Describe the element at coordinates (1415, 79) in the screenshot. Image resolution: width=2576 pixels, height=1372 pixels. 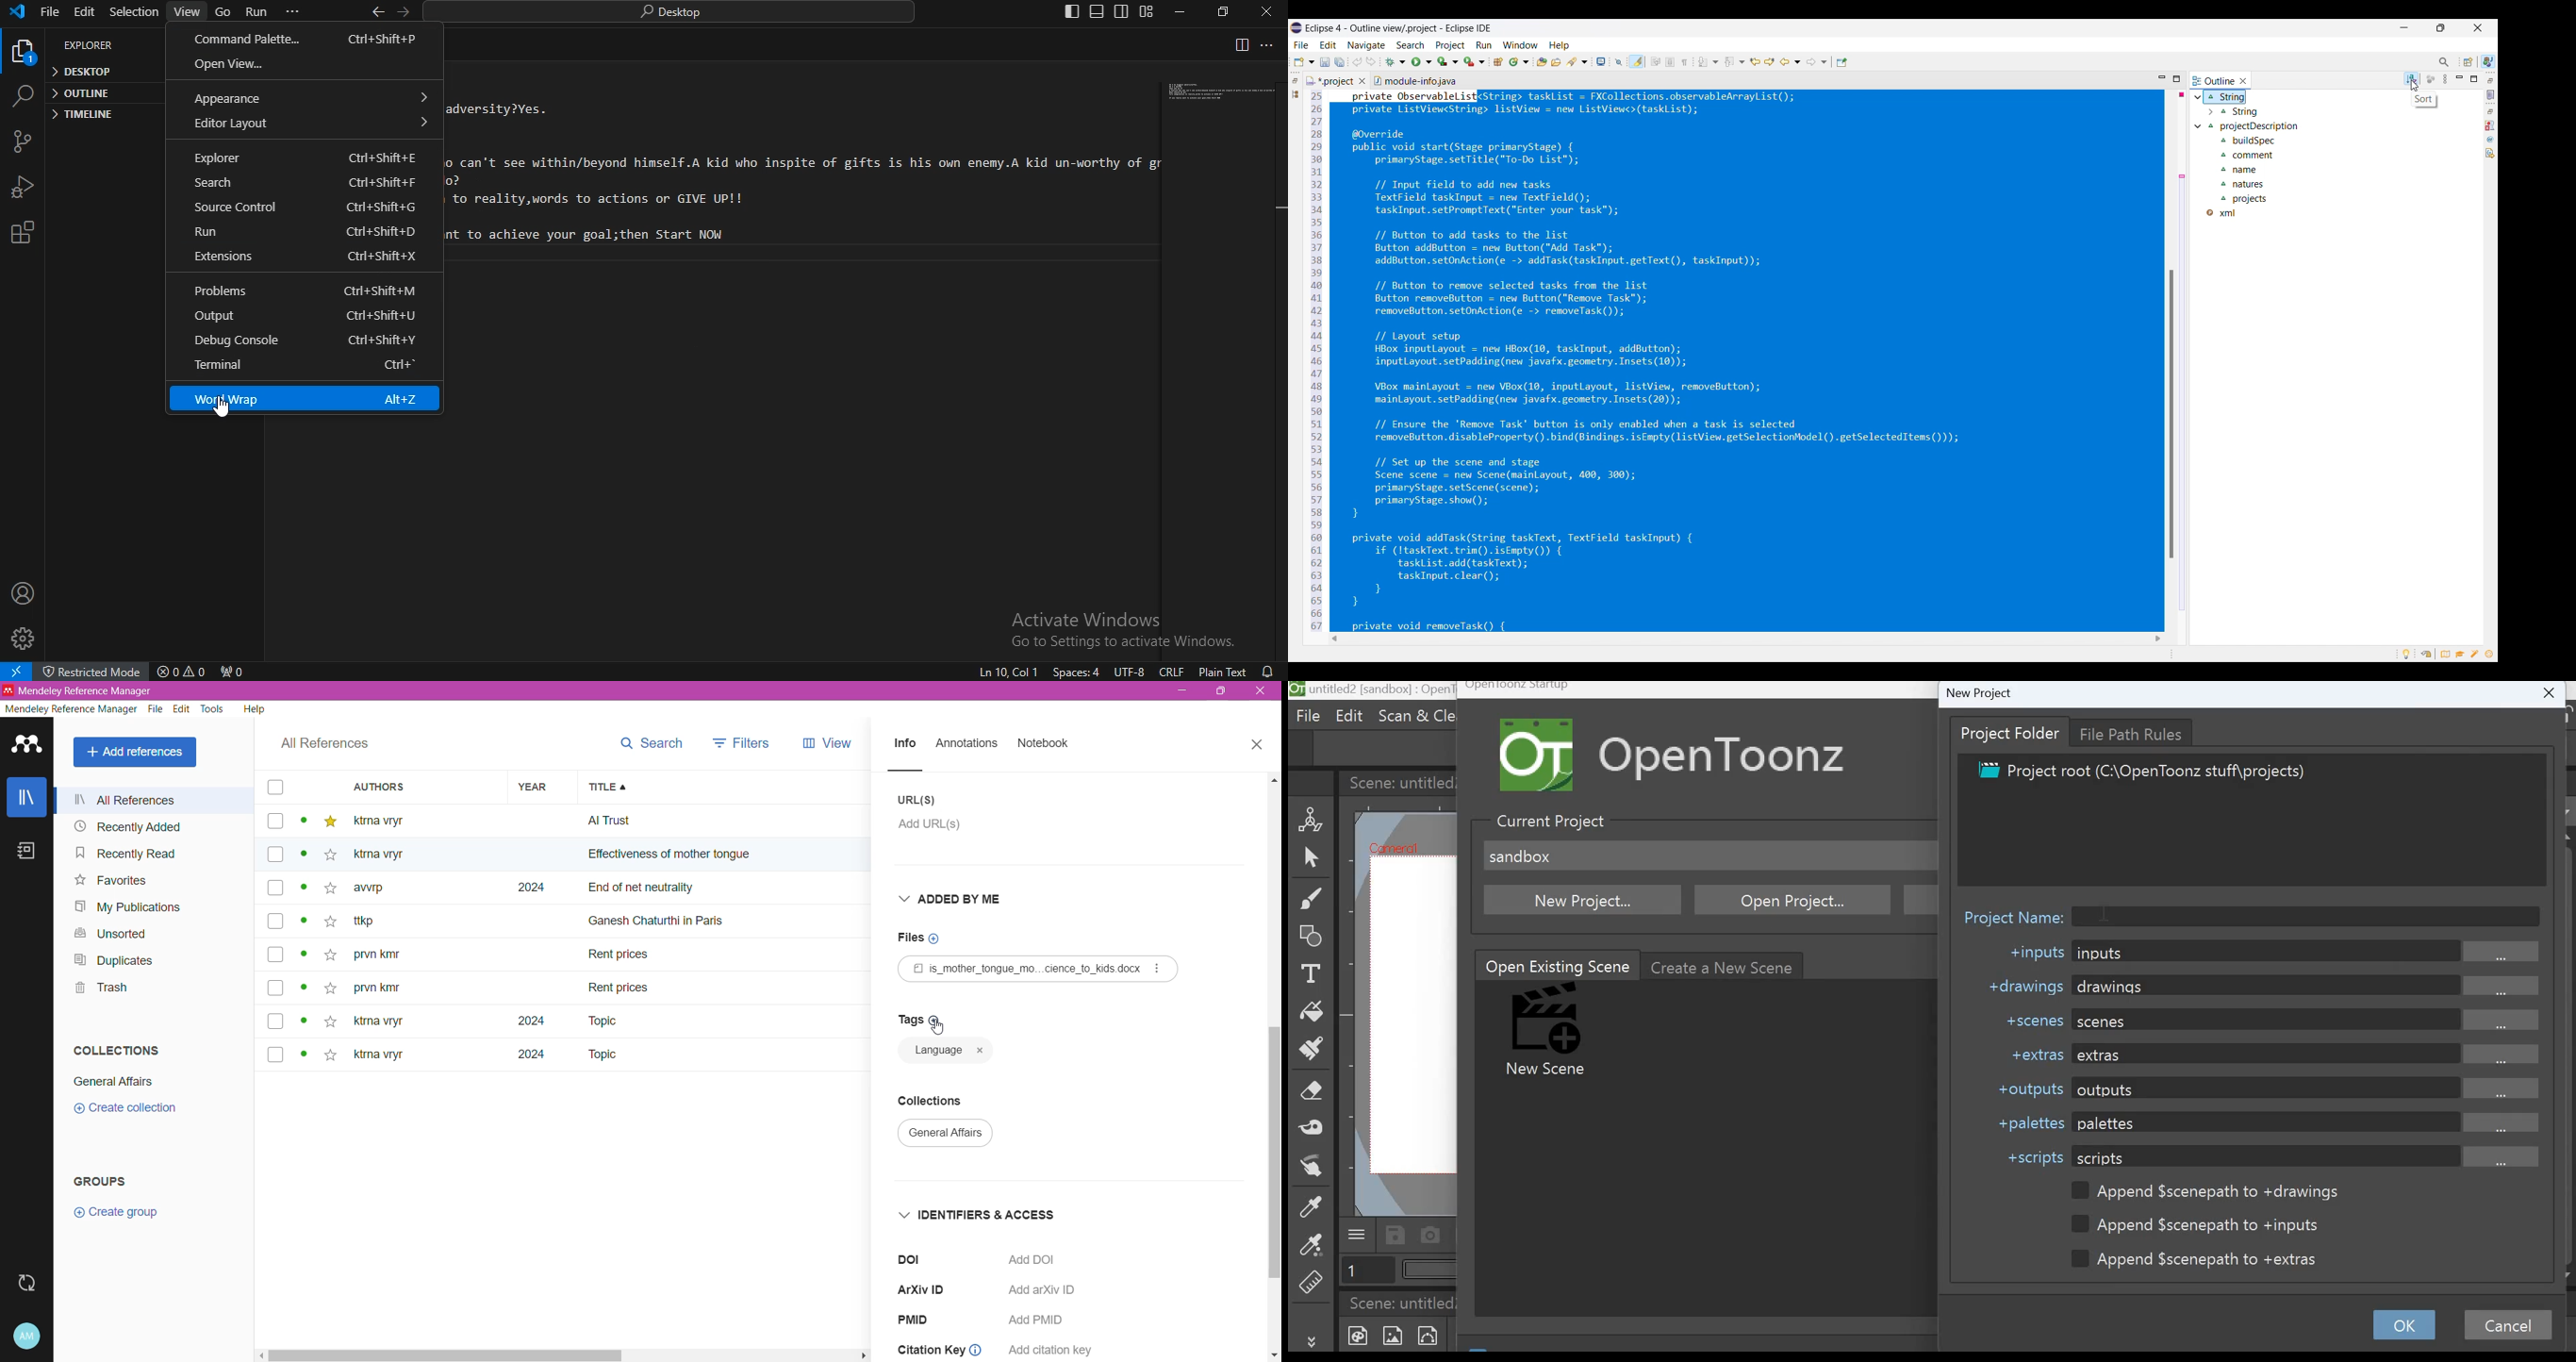
I see `Other tab` at that location.